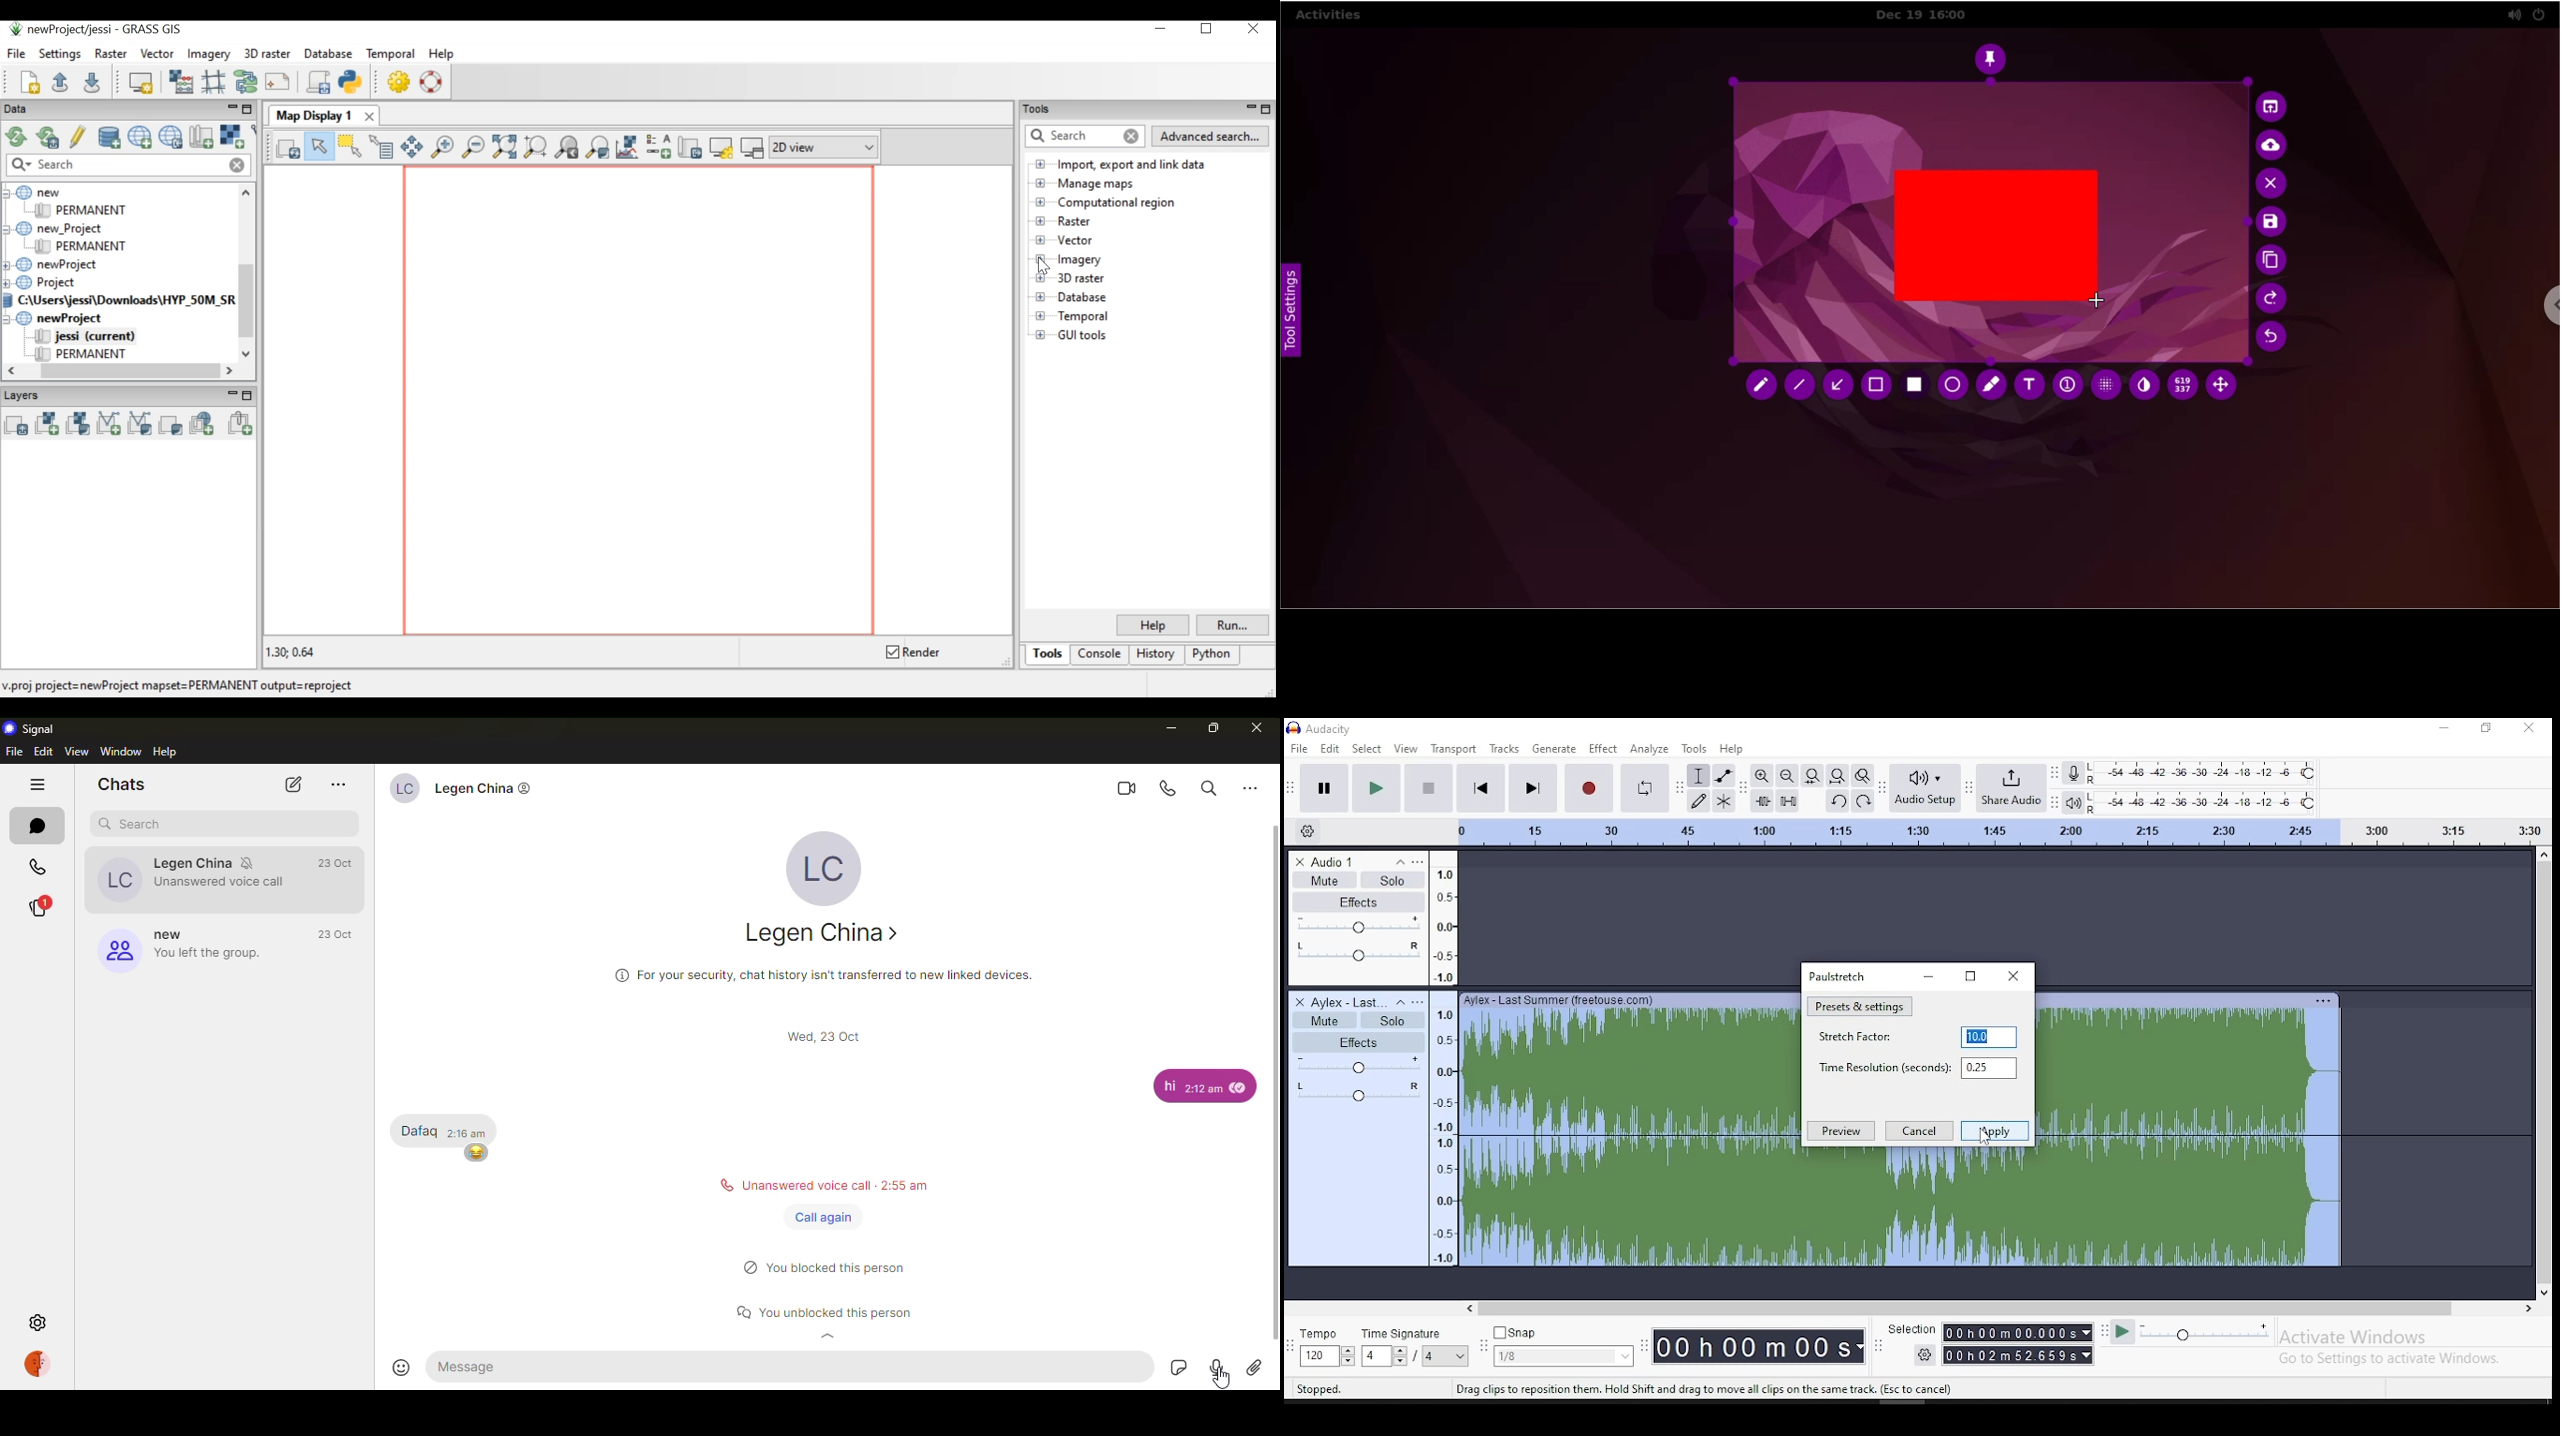 This screenshot has width=2576, height=1456. I want to click on analyze, so click(1650, 748).